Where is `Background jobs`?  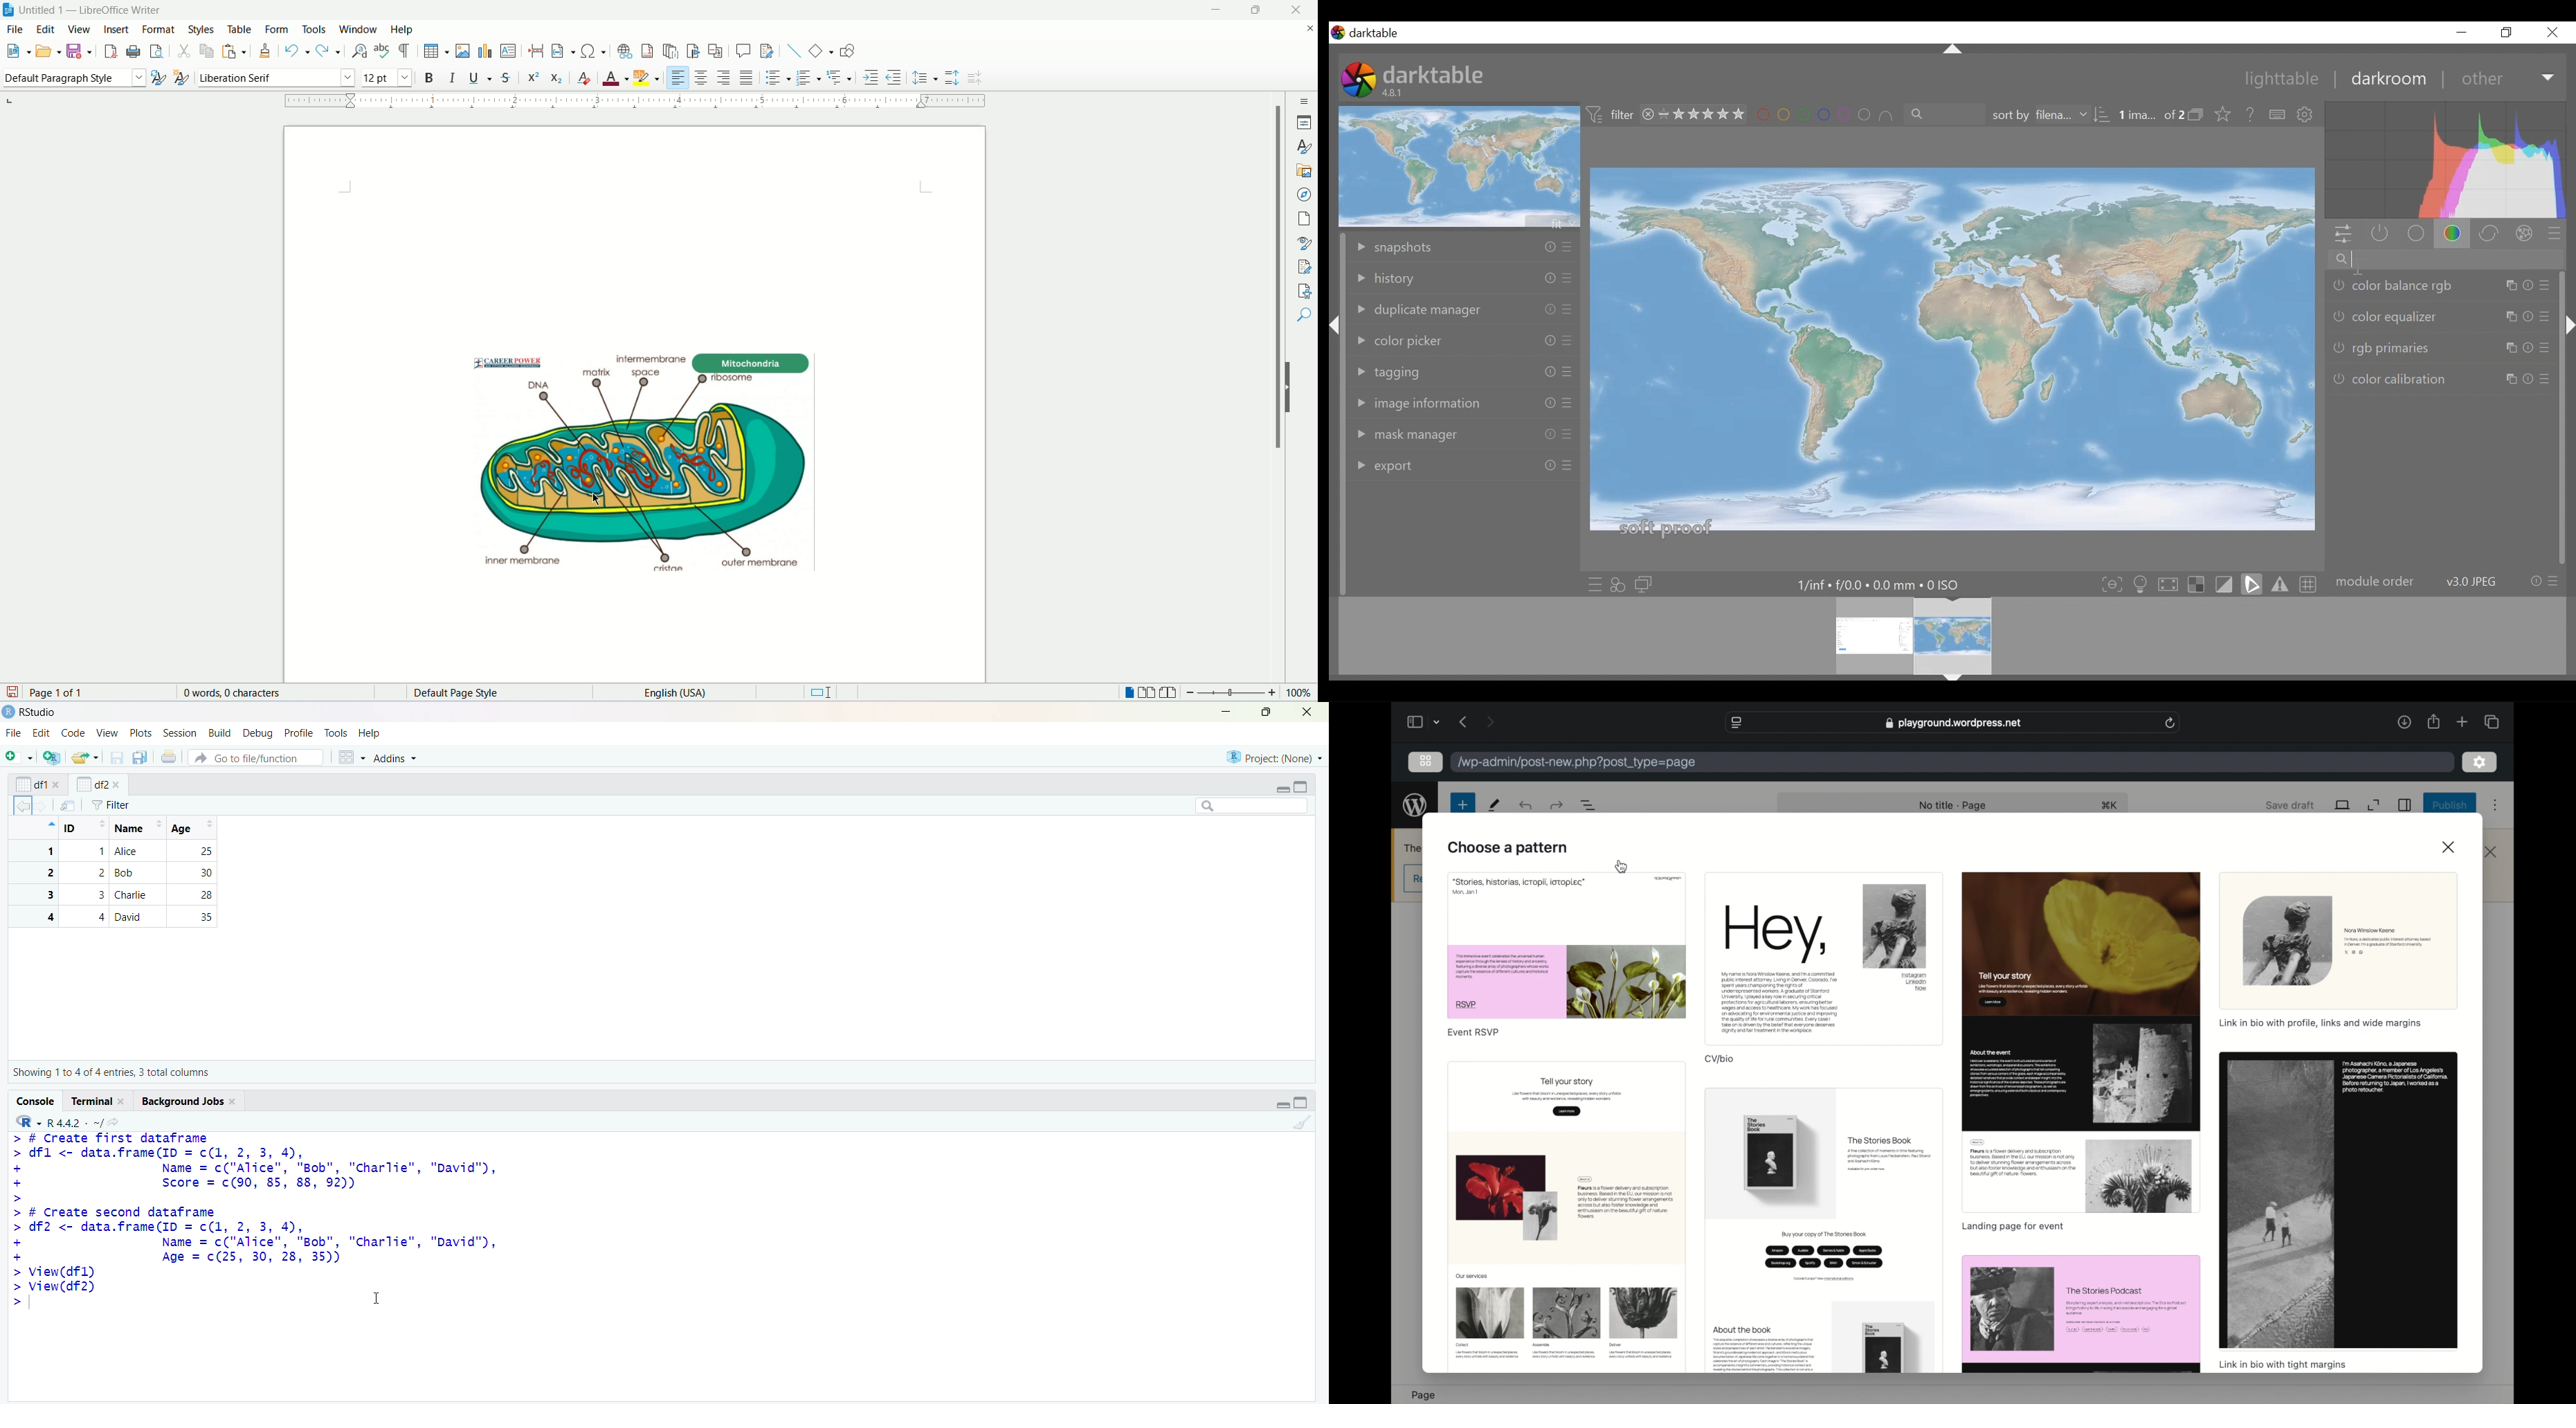
Background jobs is located at coordinates (183, 1101).